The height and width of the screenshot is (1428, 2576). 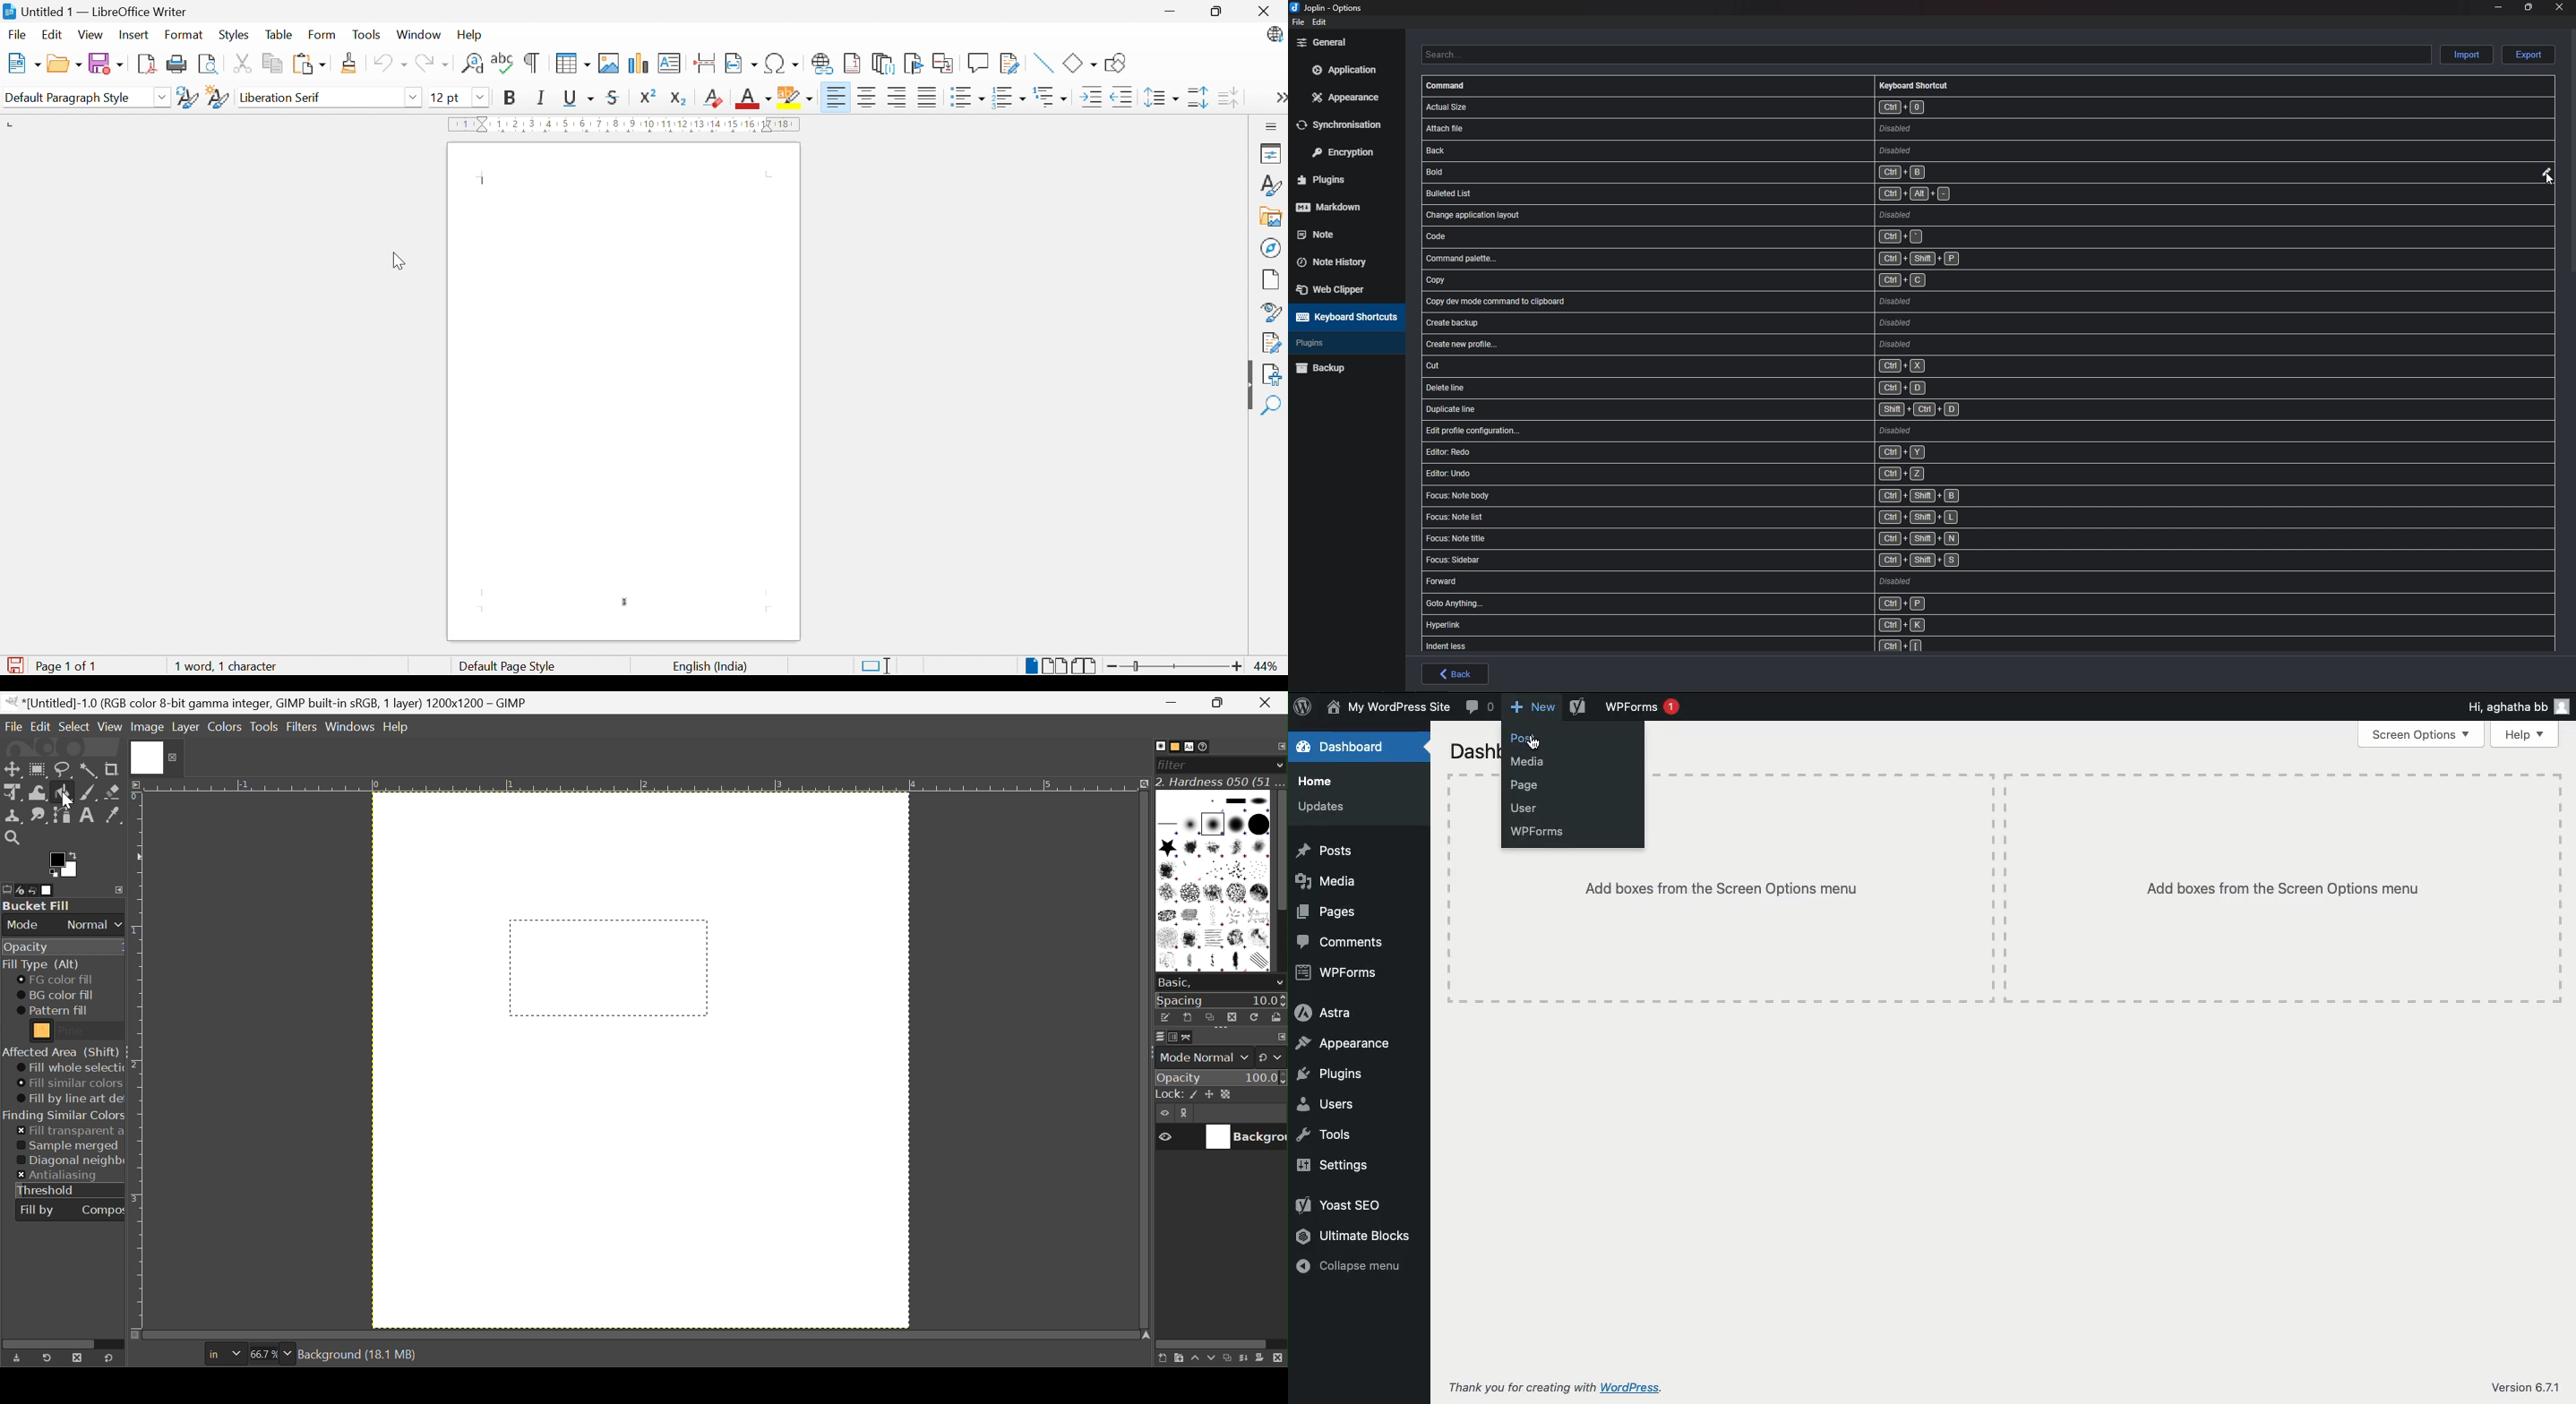 I want to click on Animated Confetti, so click(x=1191, y=871).